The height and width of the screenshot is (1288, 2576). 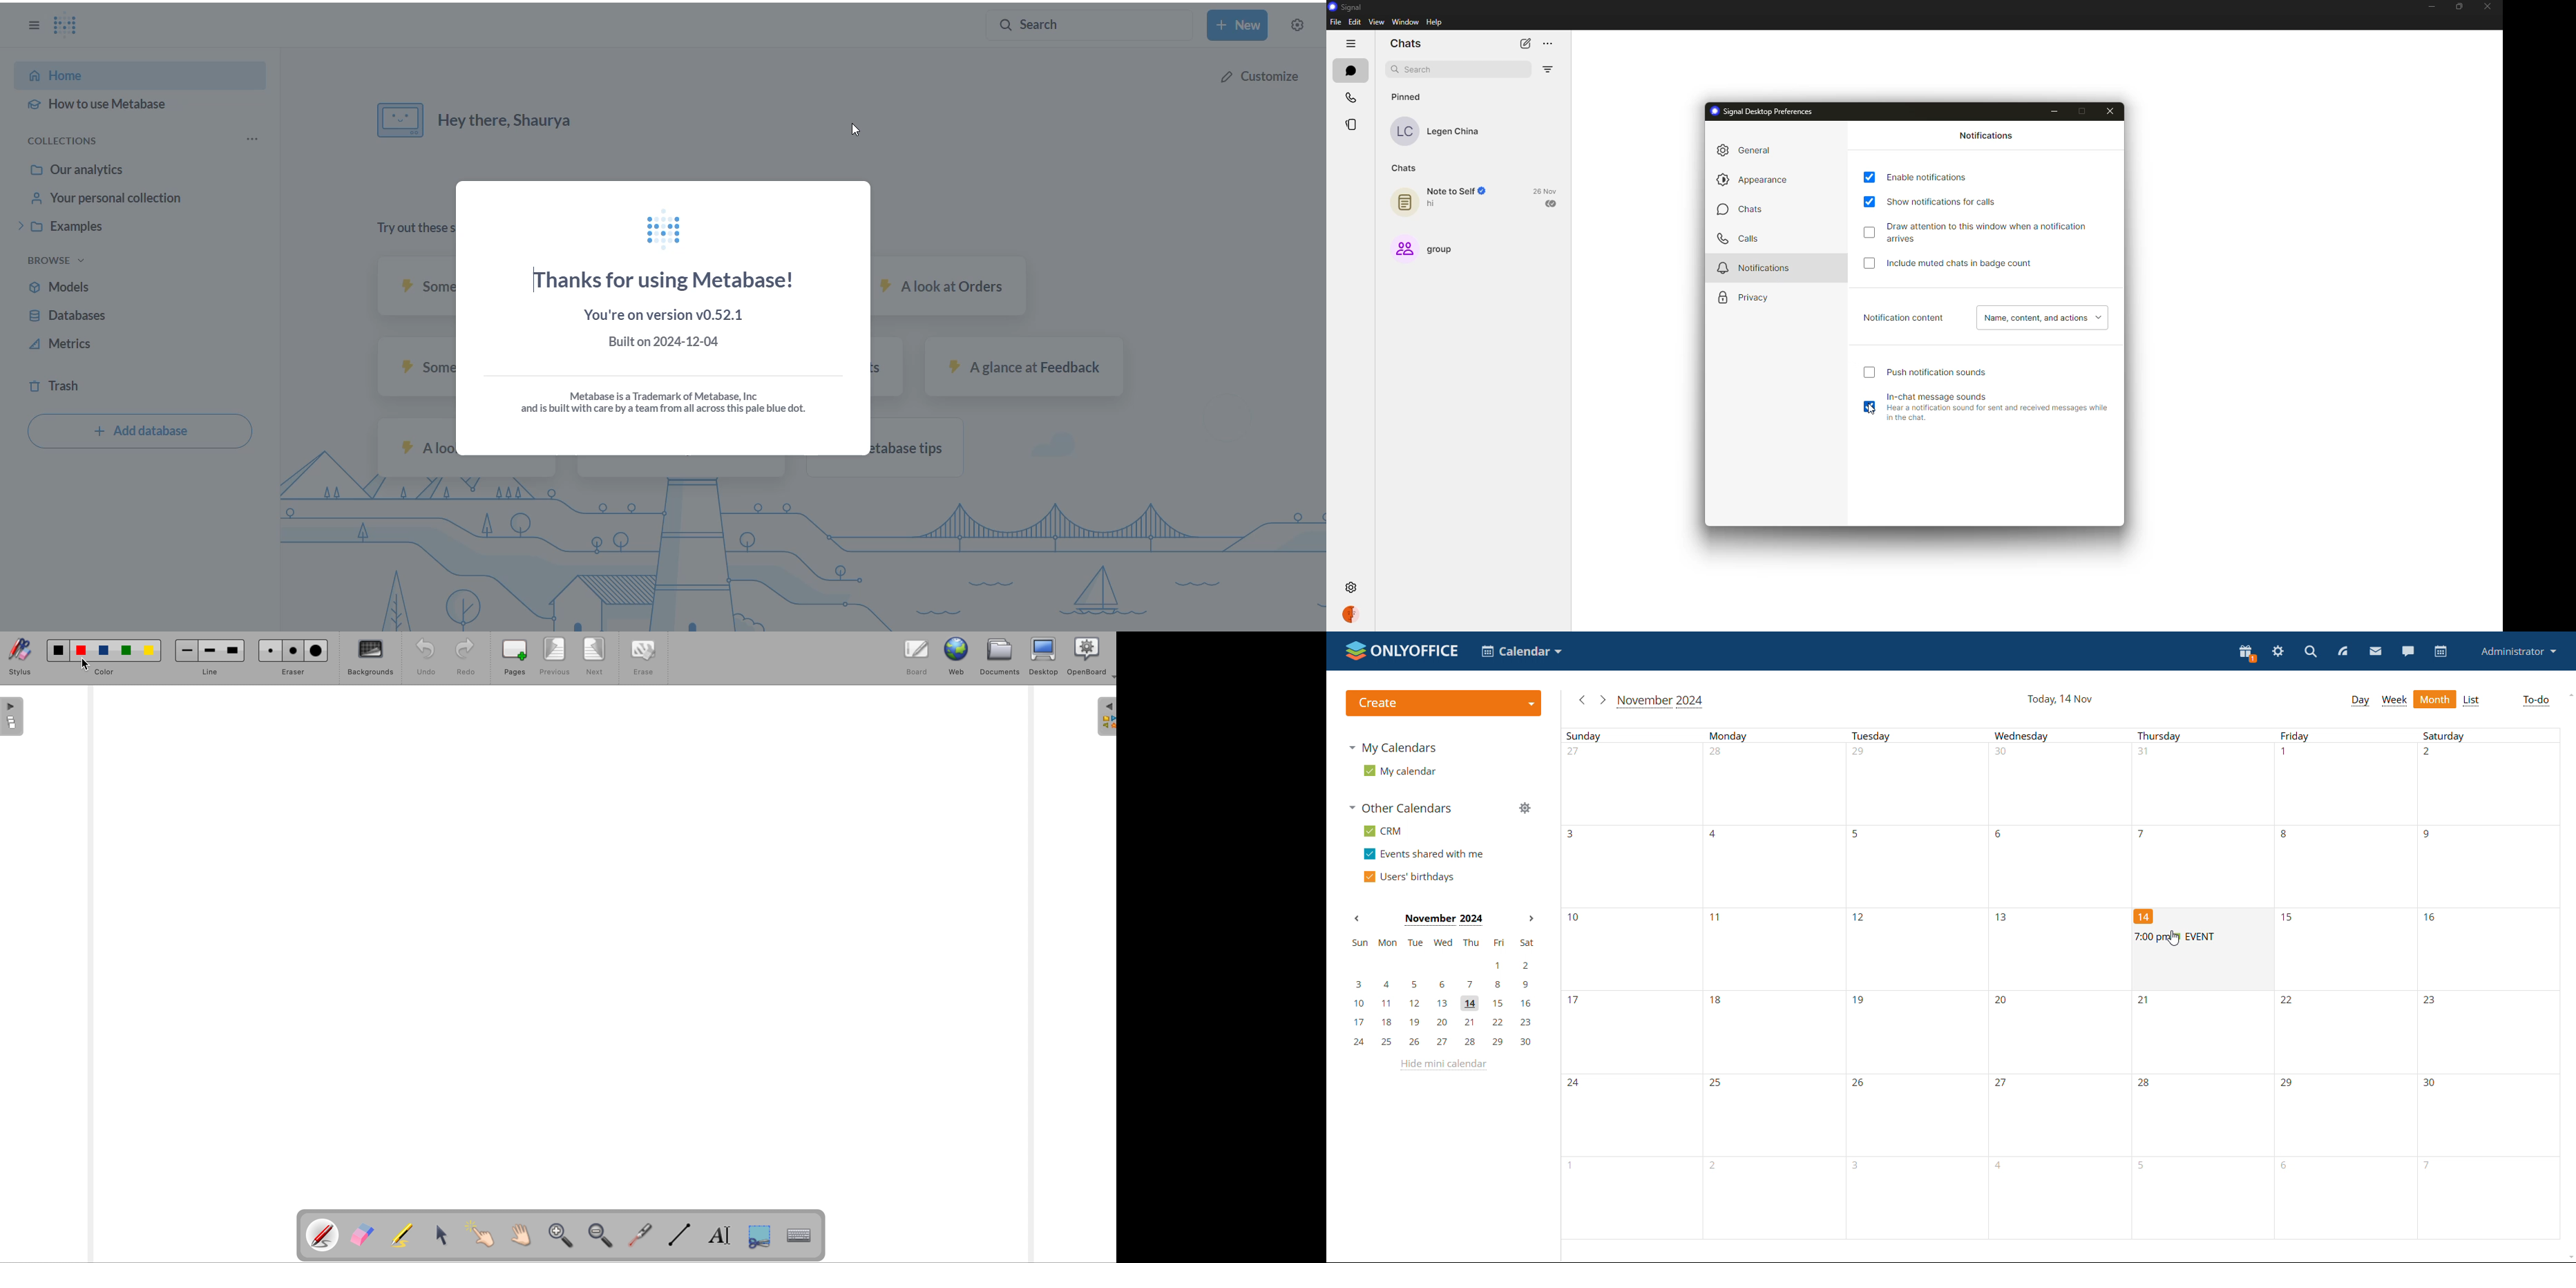 I want to click on openboard, so click(x=1085, y=657).